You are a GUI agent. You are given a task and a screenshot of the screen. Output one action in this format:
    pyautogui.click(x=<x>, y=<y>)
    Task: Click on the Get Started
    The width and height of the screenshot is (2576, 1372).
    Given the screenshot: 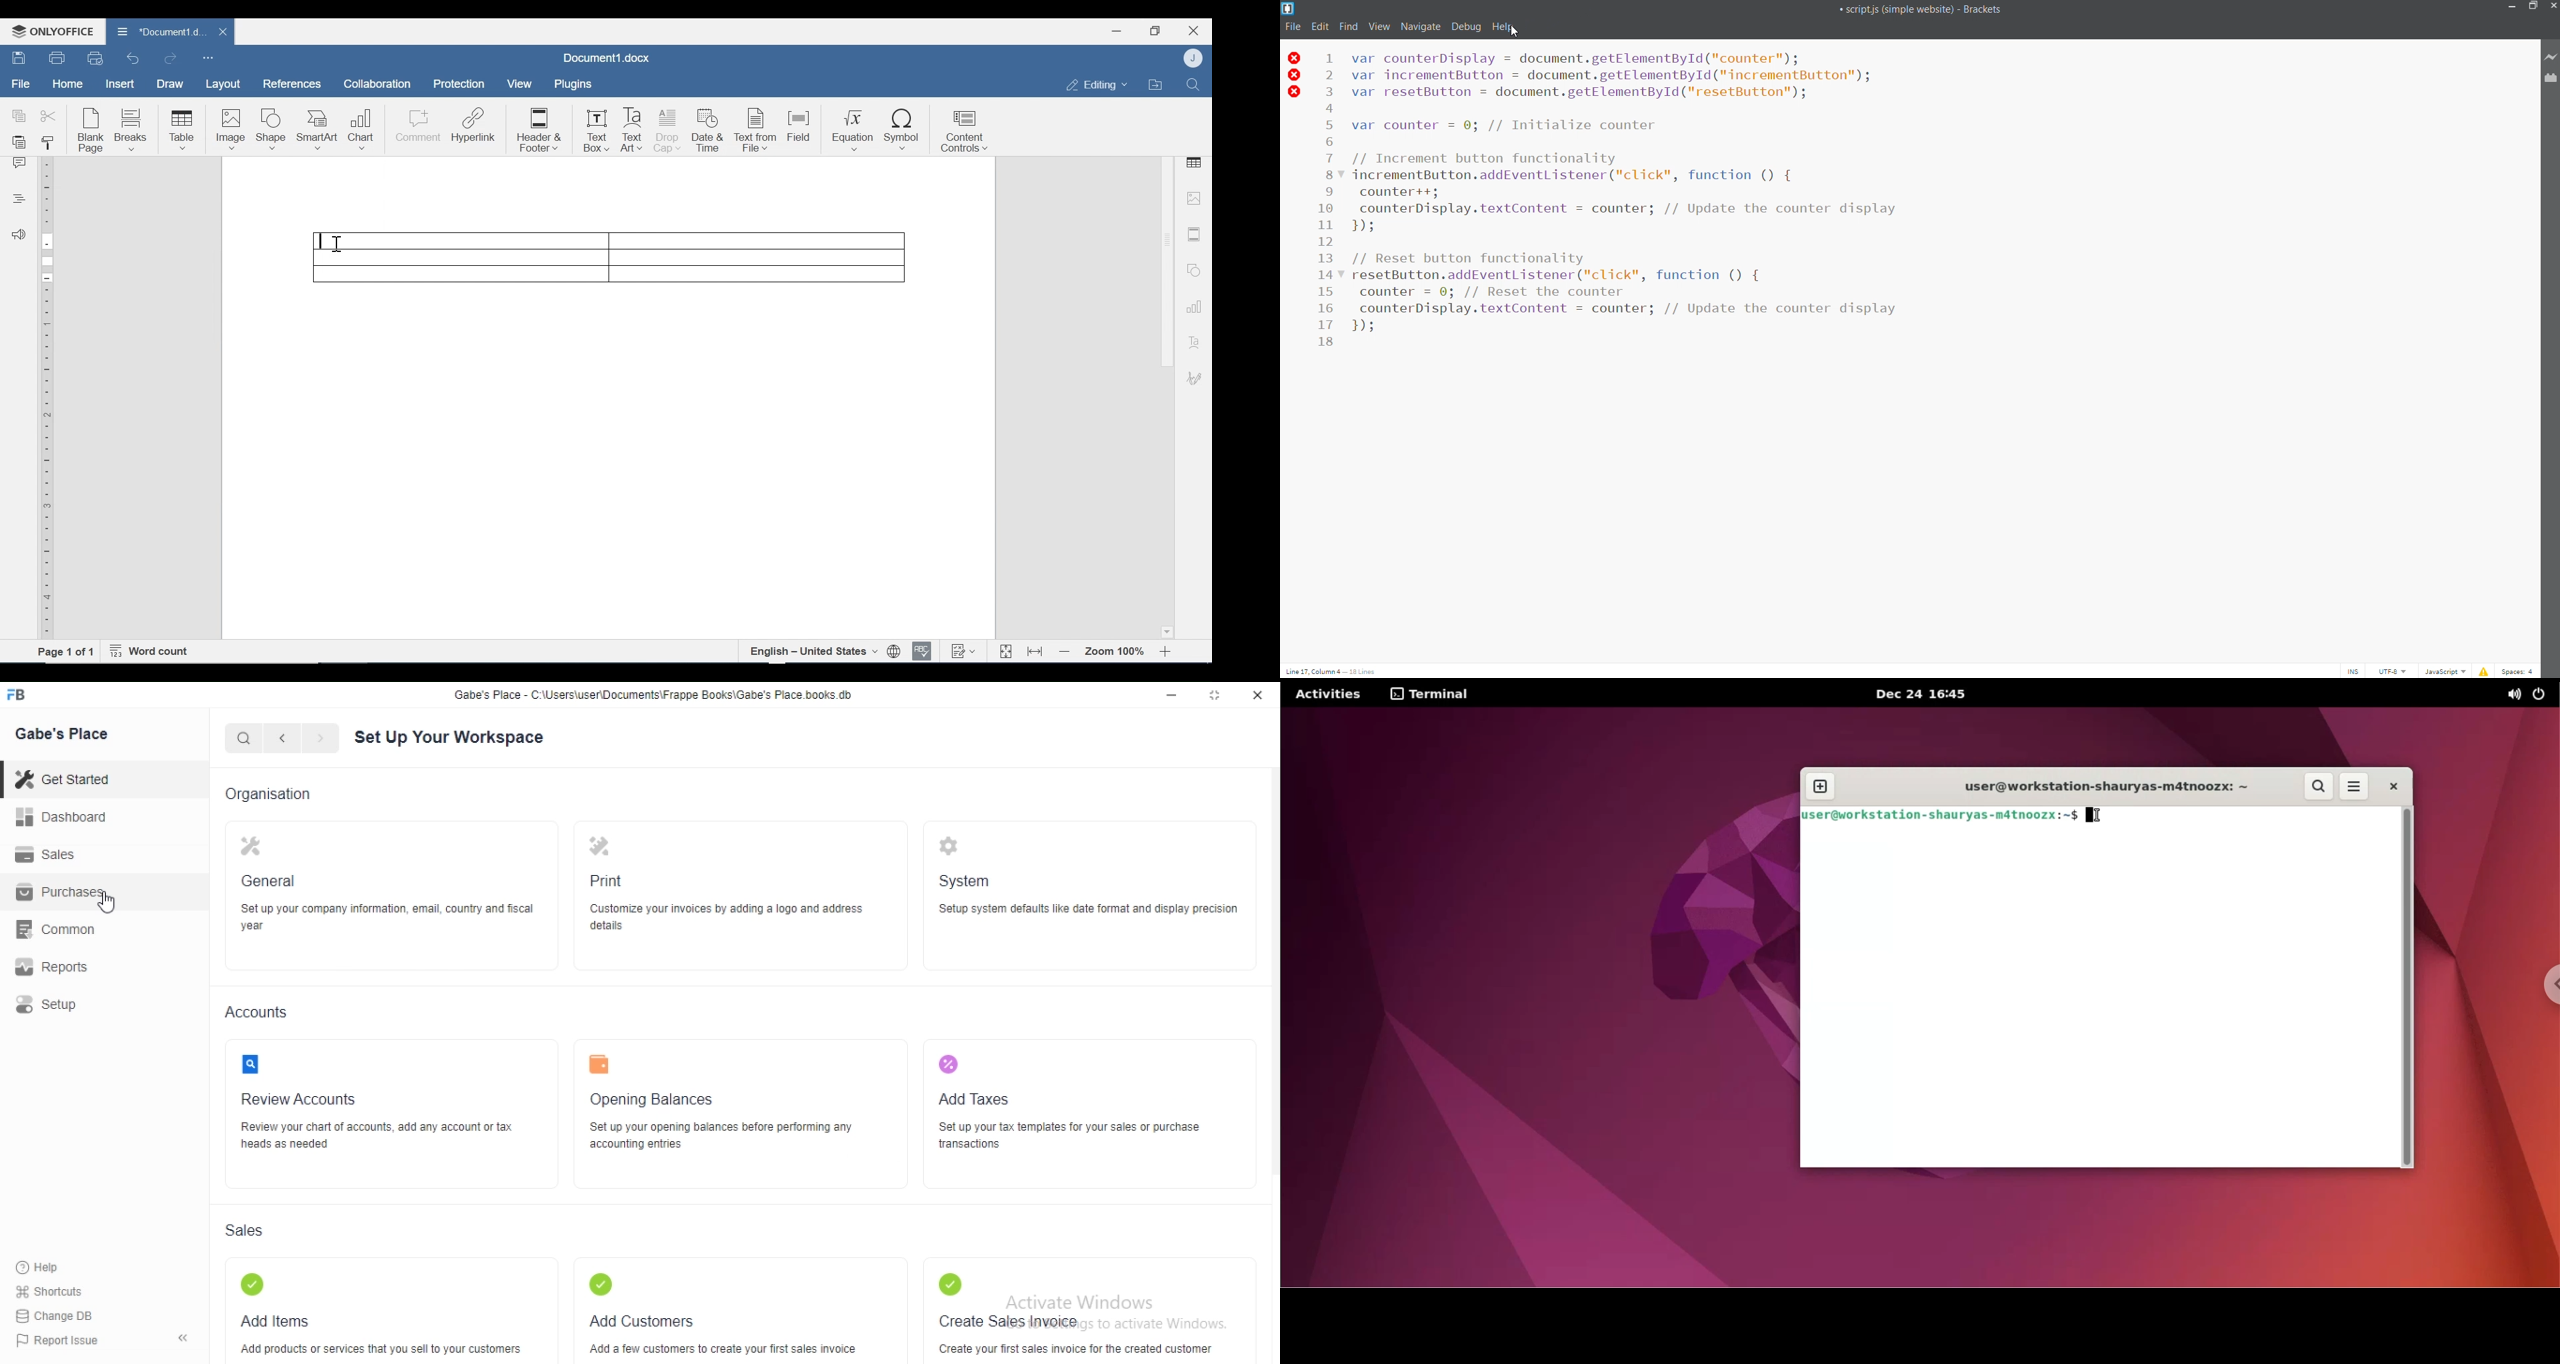 What is the action you would take?
    pyautogui.click(x=104, y=779)
    